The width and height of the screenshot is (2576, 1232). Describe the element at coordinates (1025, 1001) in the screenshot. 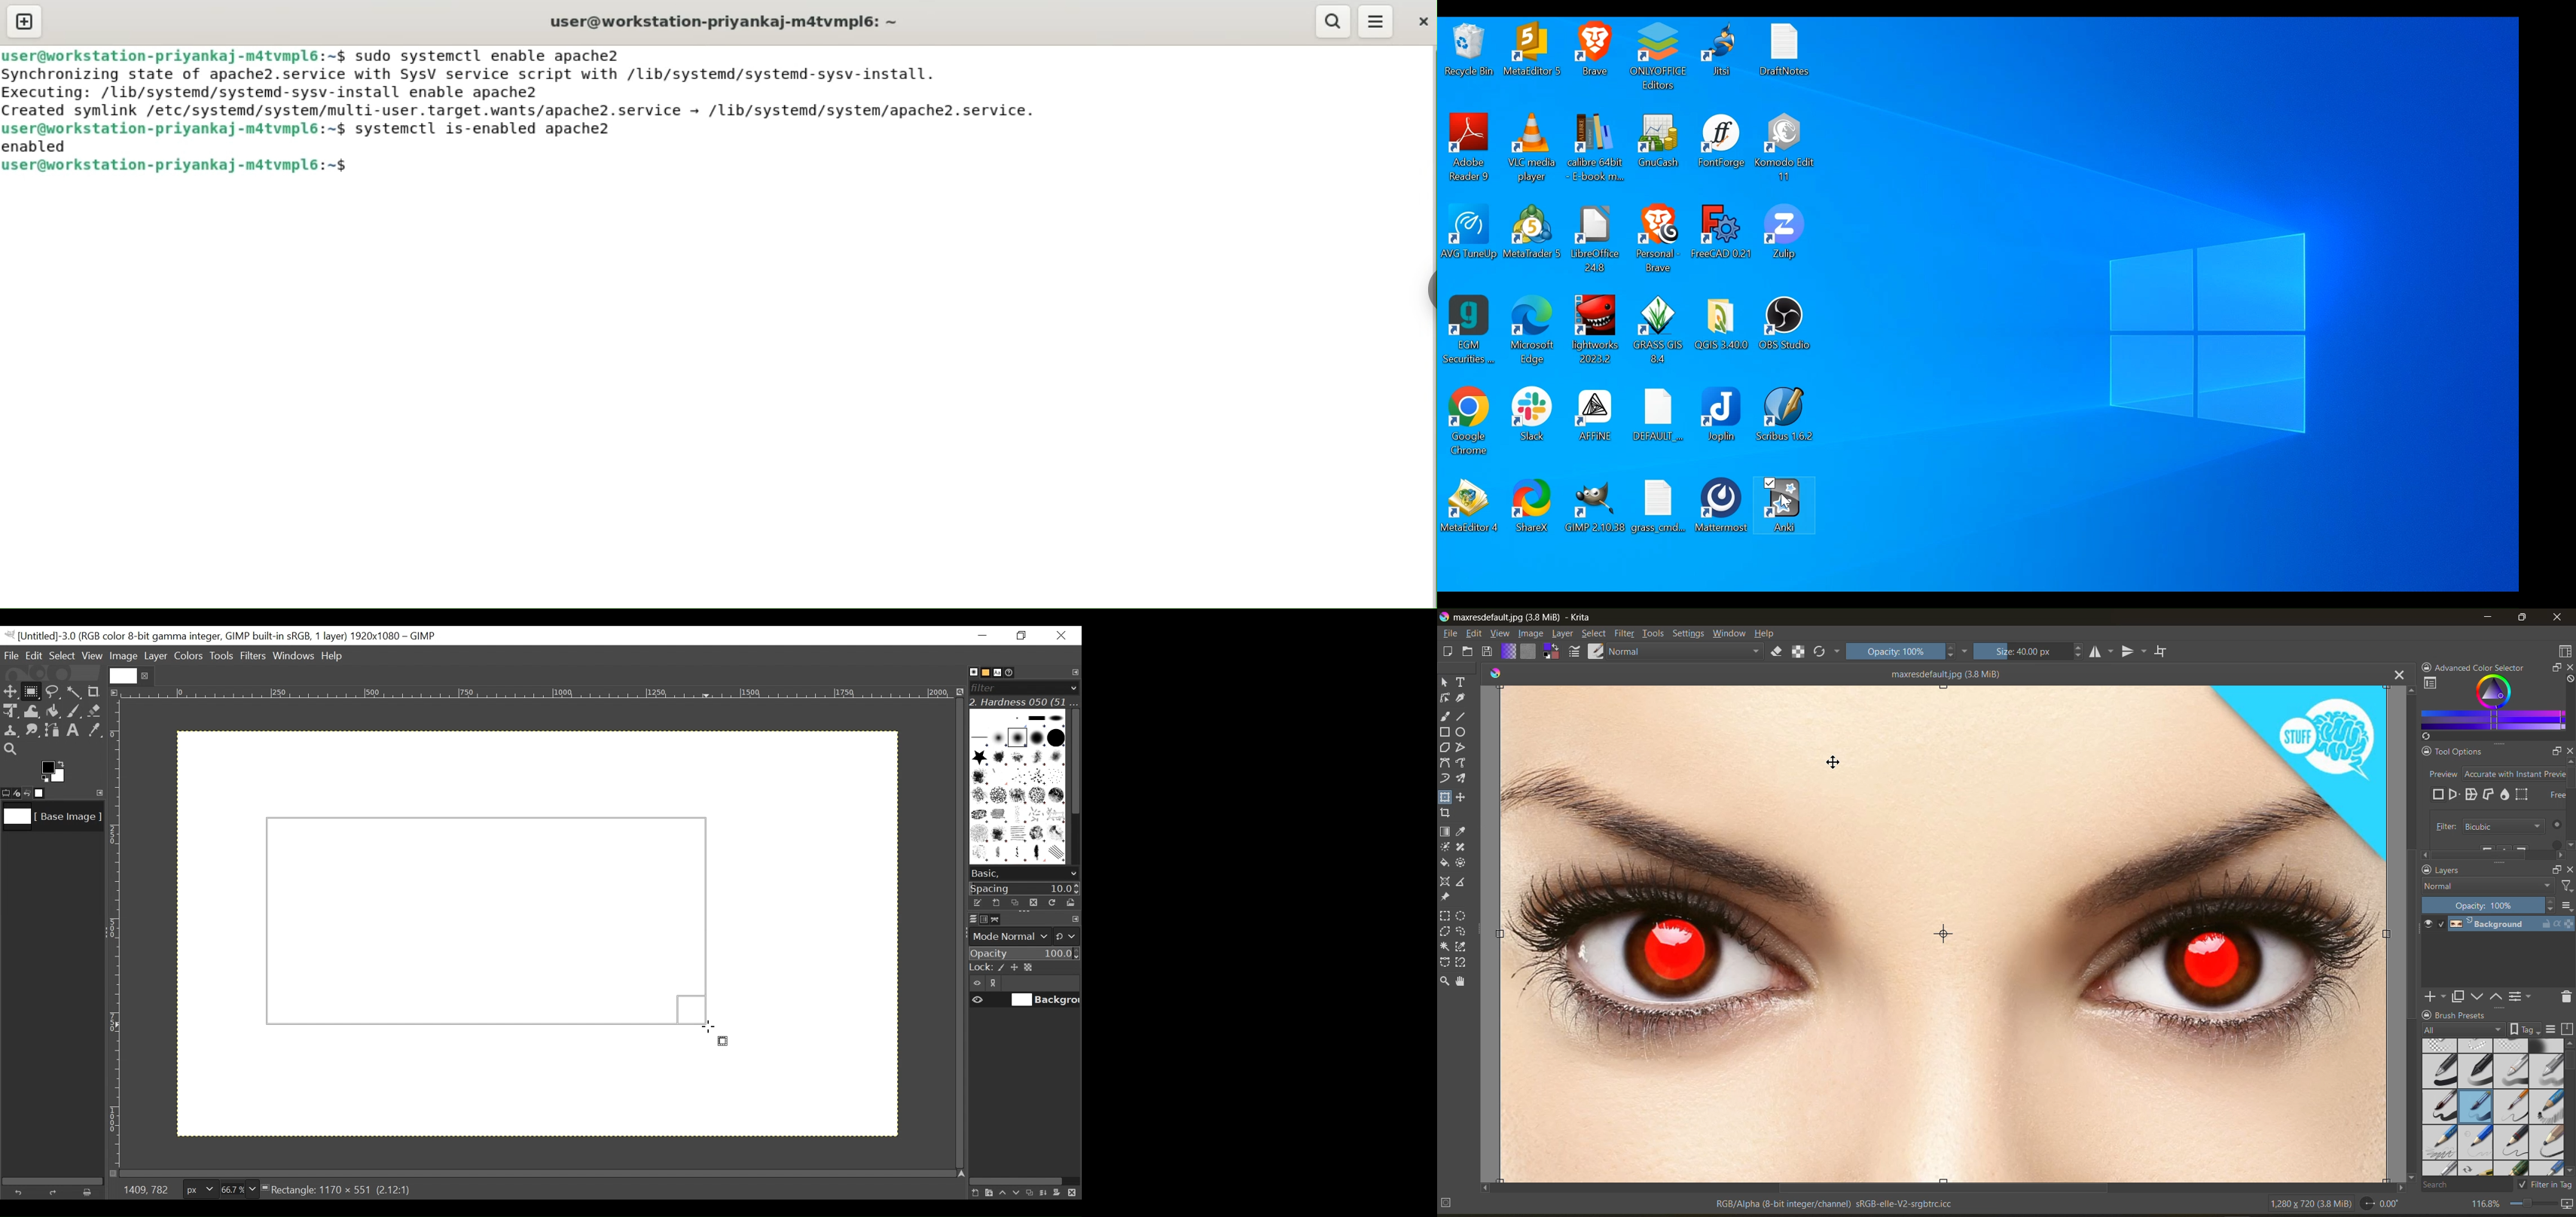

I see `(un)select item visibility background` at that location.